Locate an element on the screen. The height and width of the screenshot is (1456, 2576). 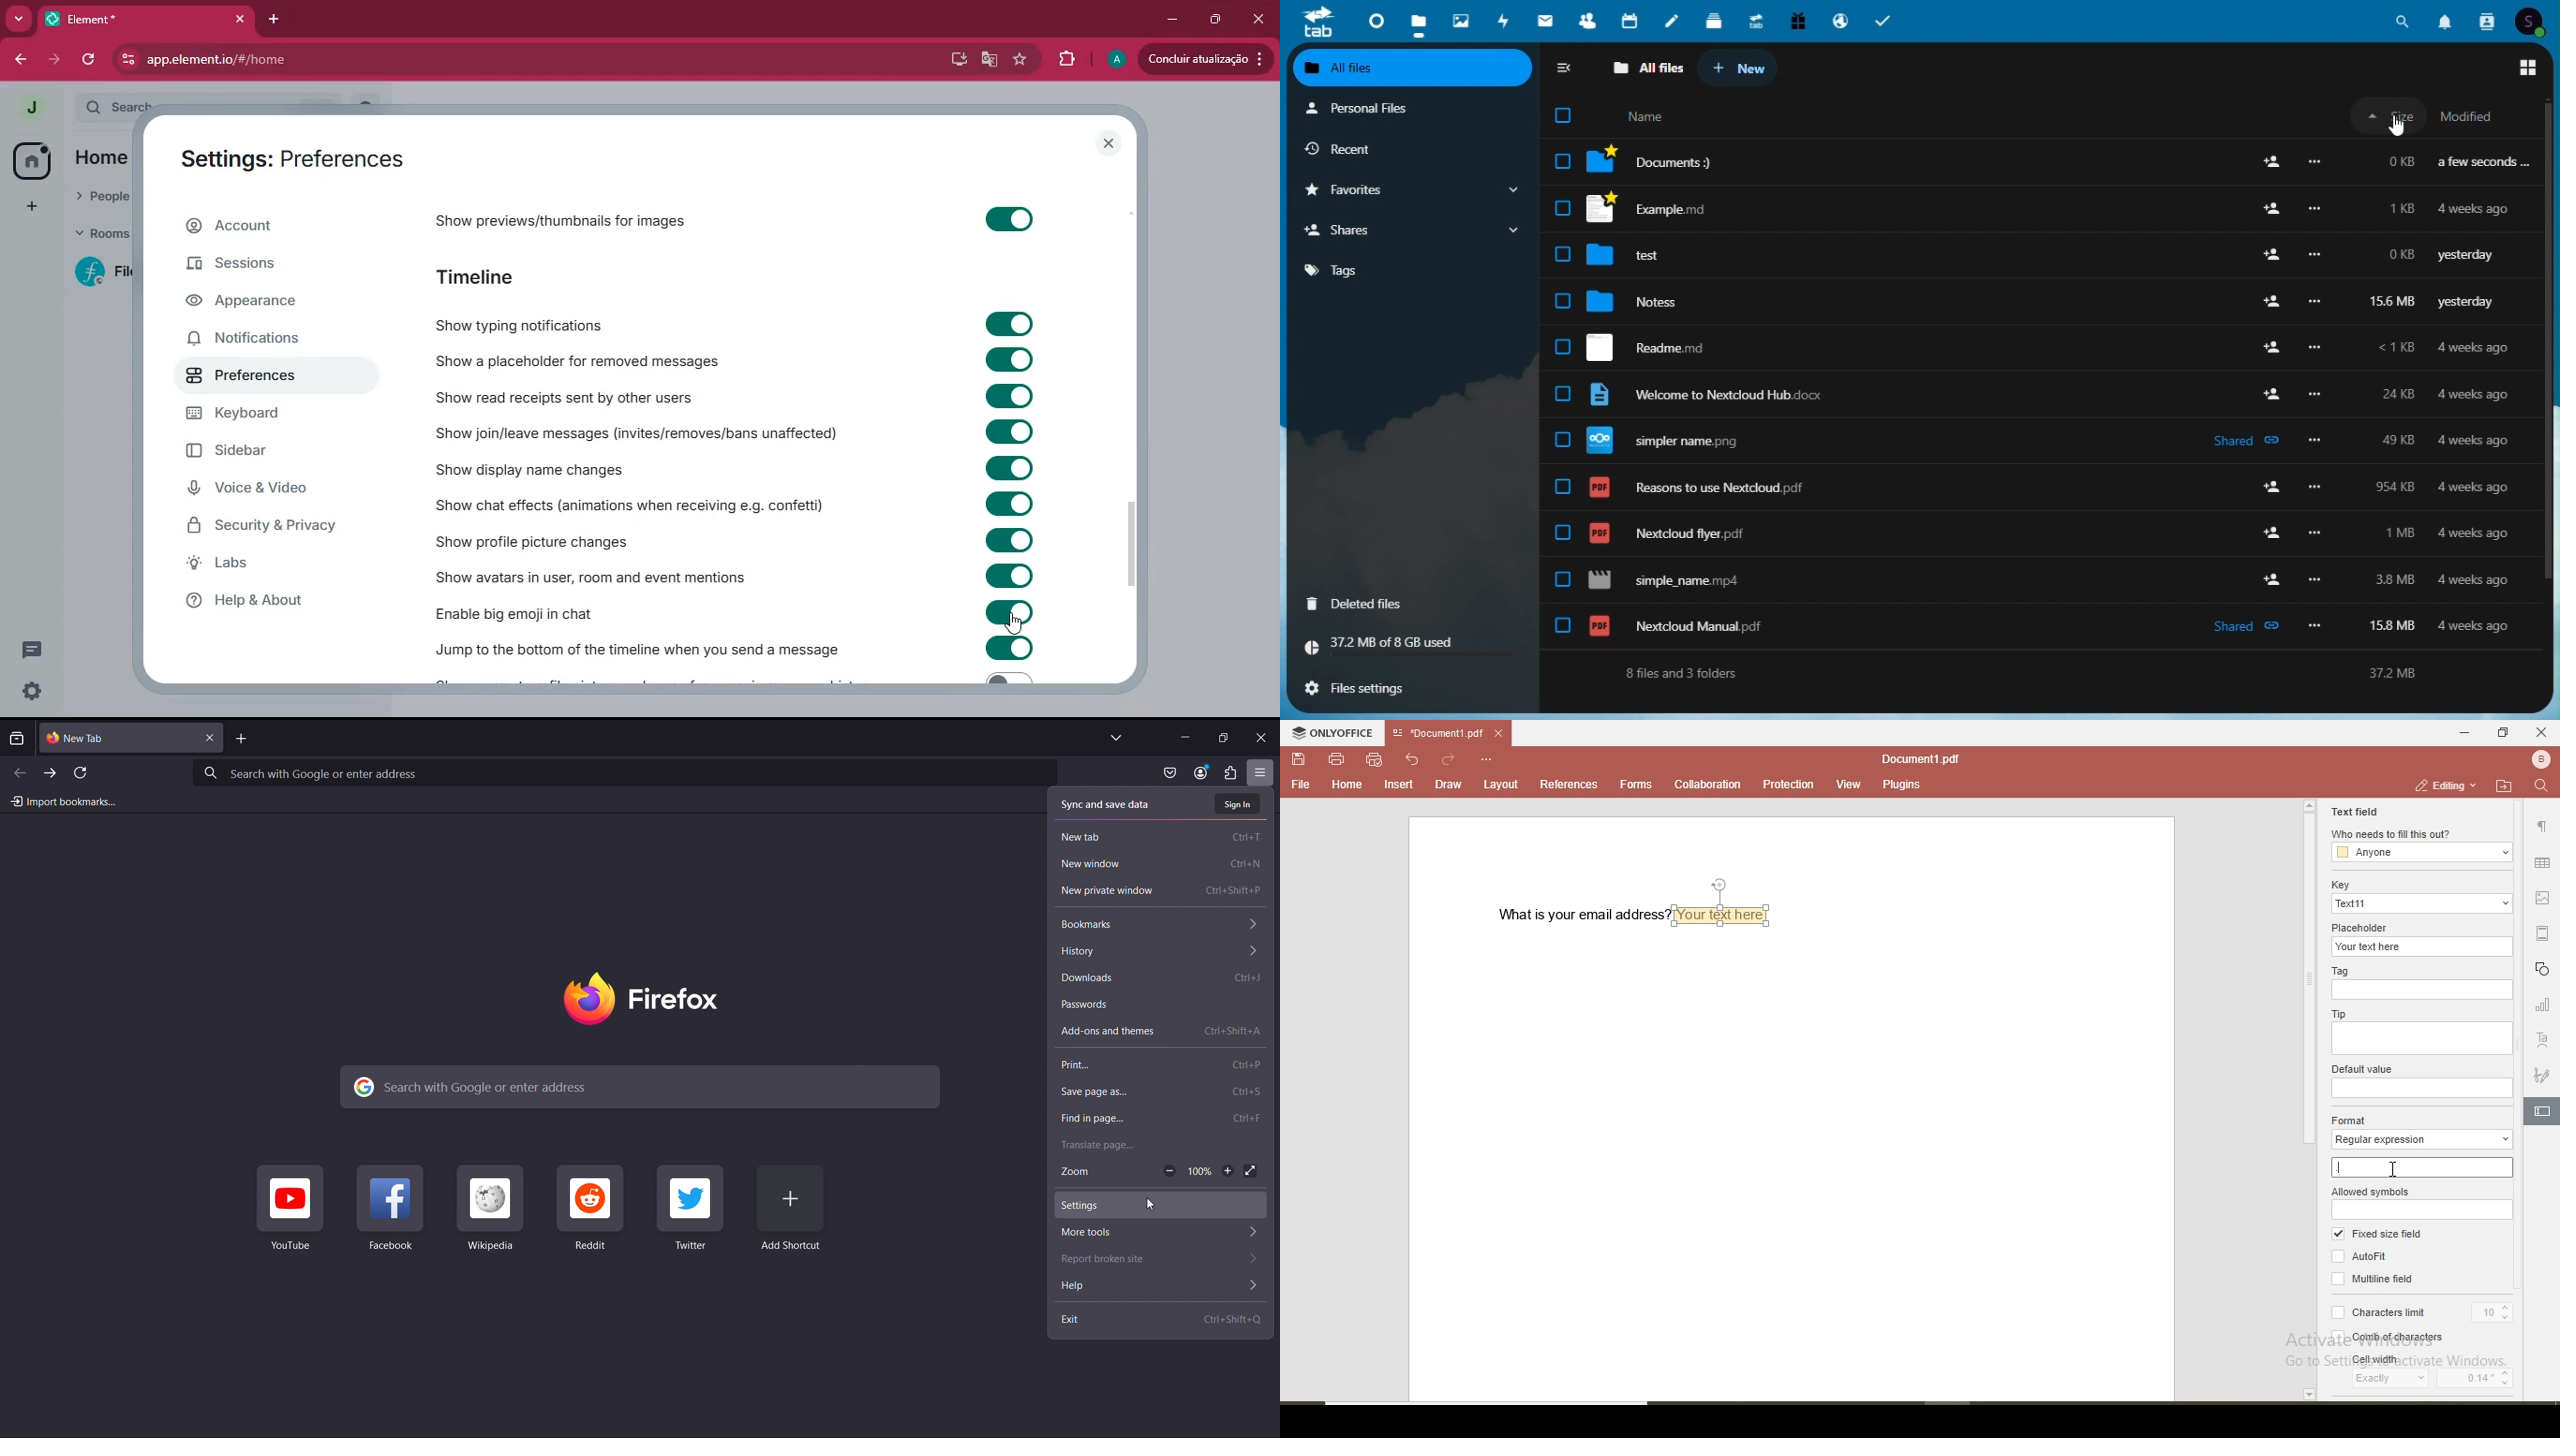
Forward is located at coordinates (48, 775).